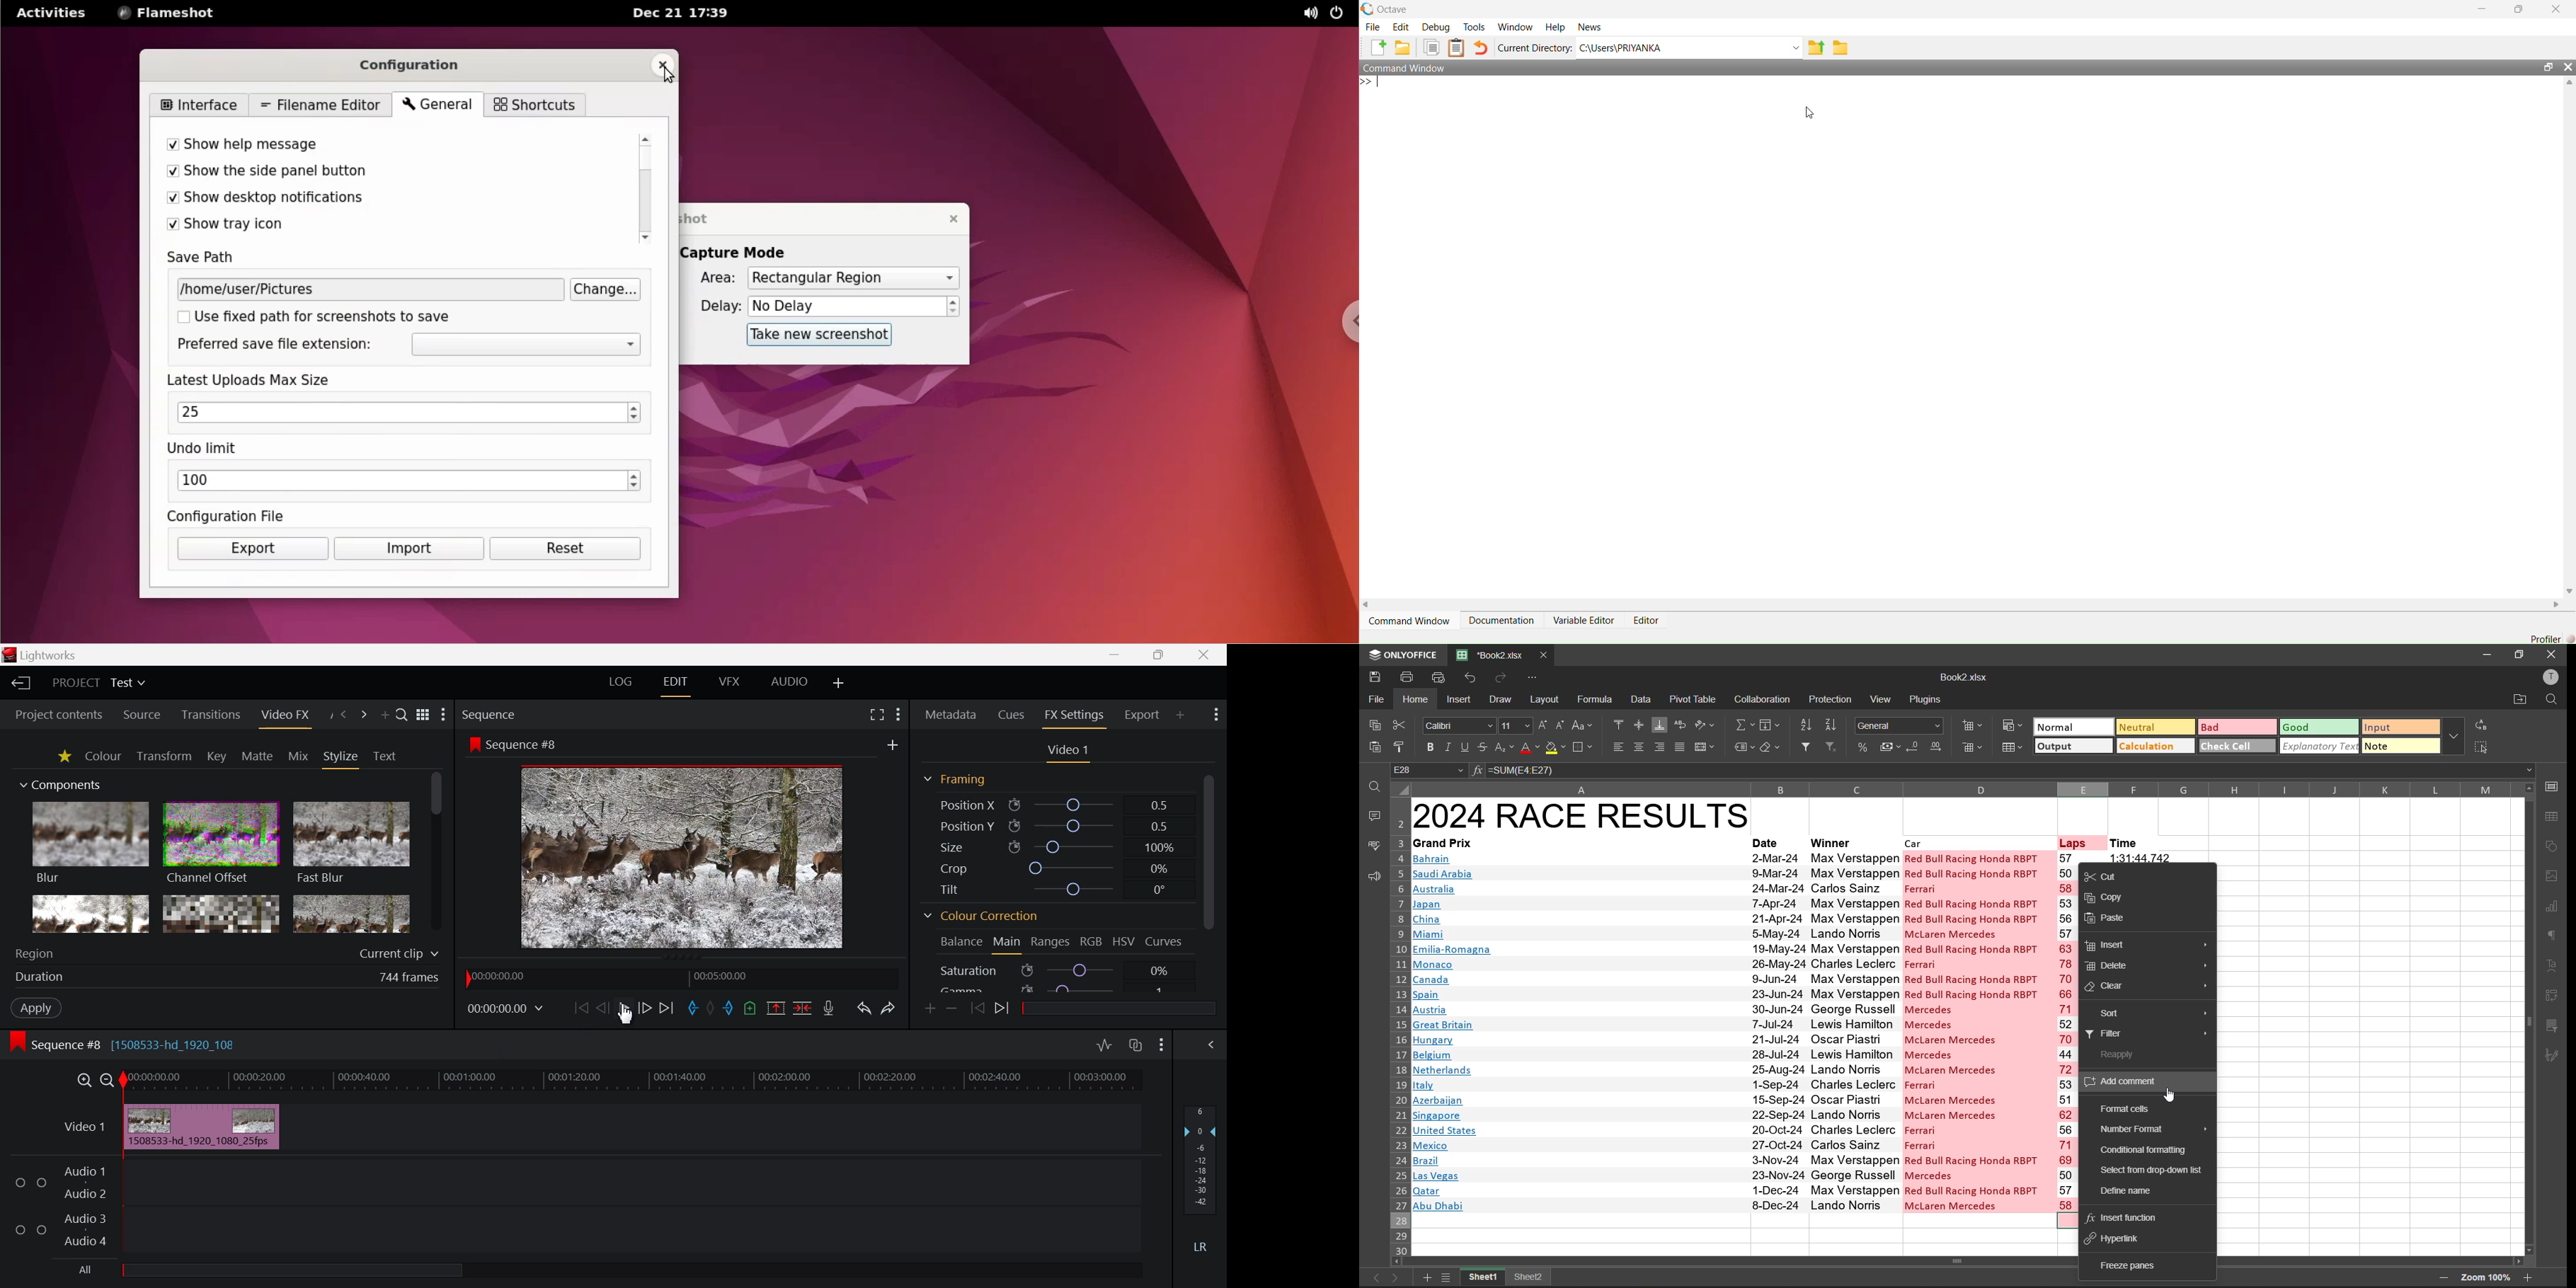 This screenshot has height=1288, width=2576. I want to click on Editor, so click(1646, 620).